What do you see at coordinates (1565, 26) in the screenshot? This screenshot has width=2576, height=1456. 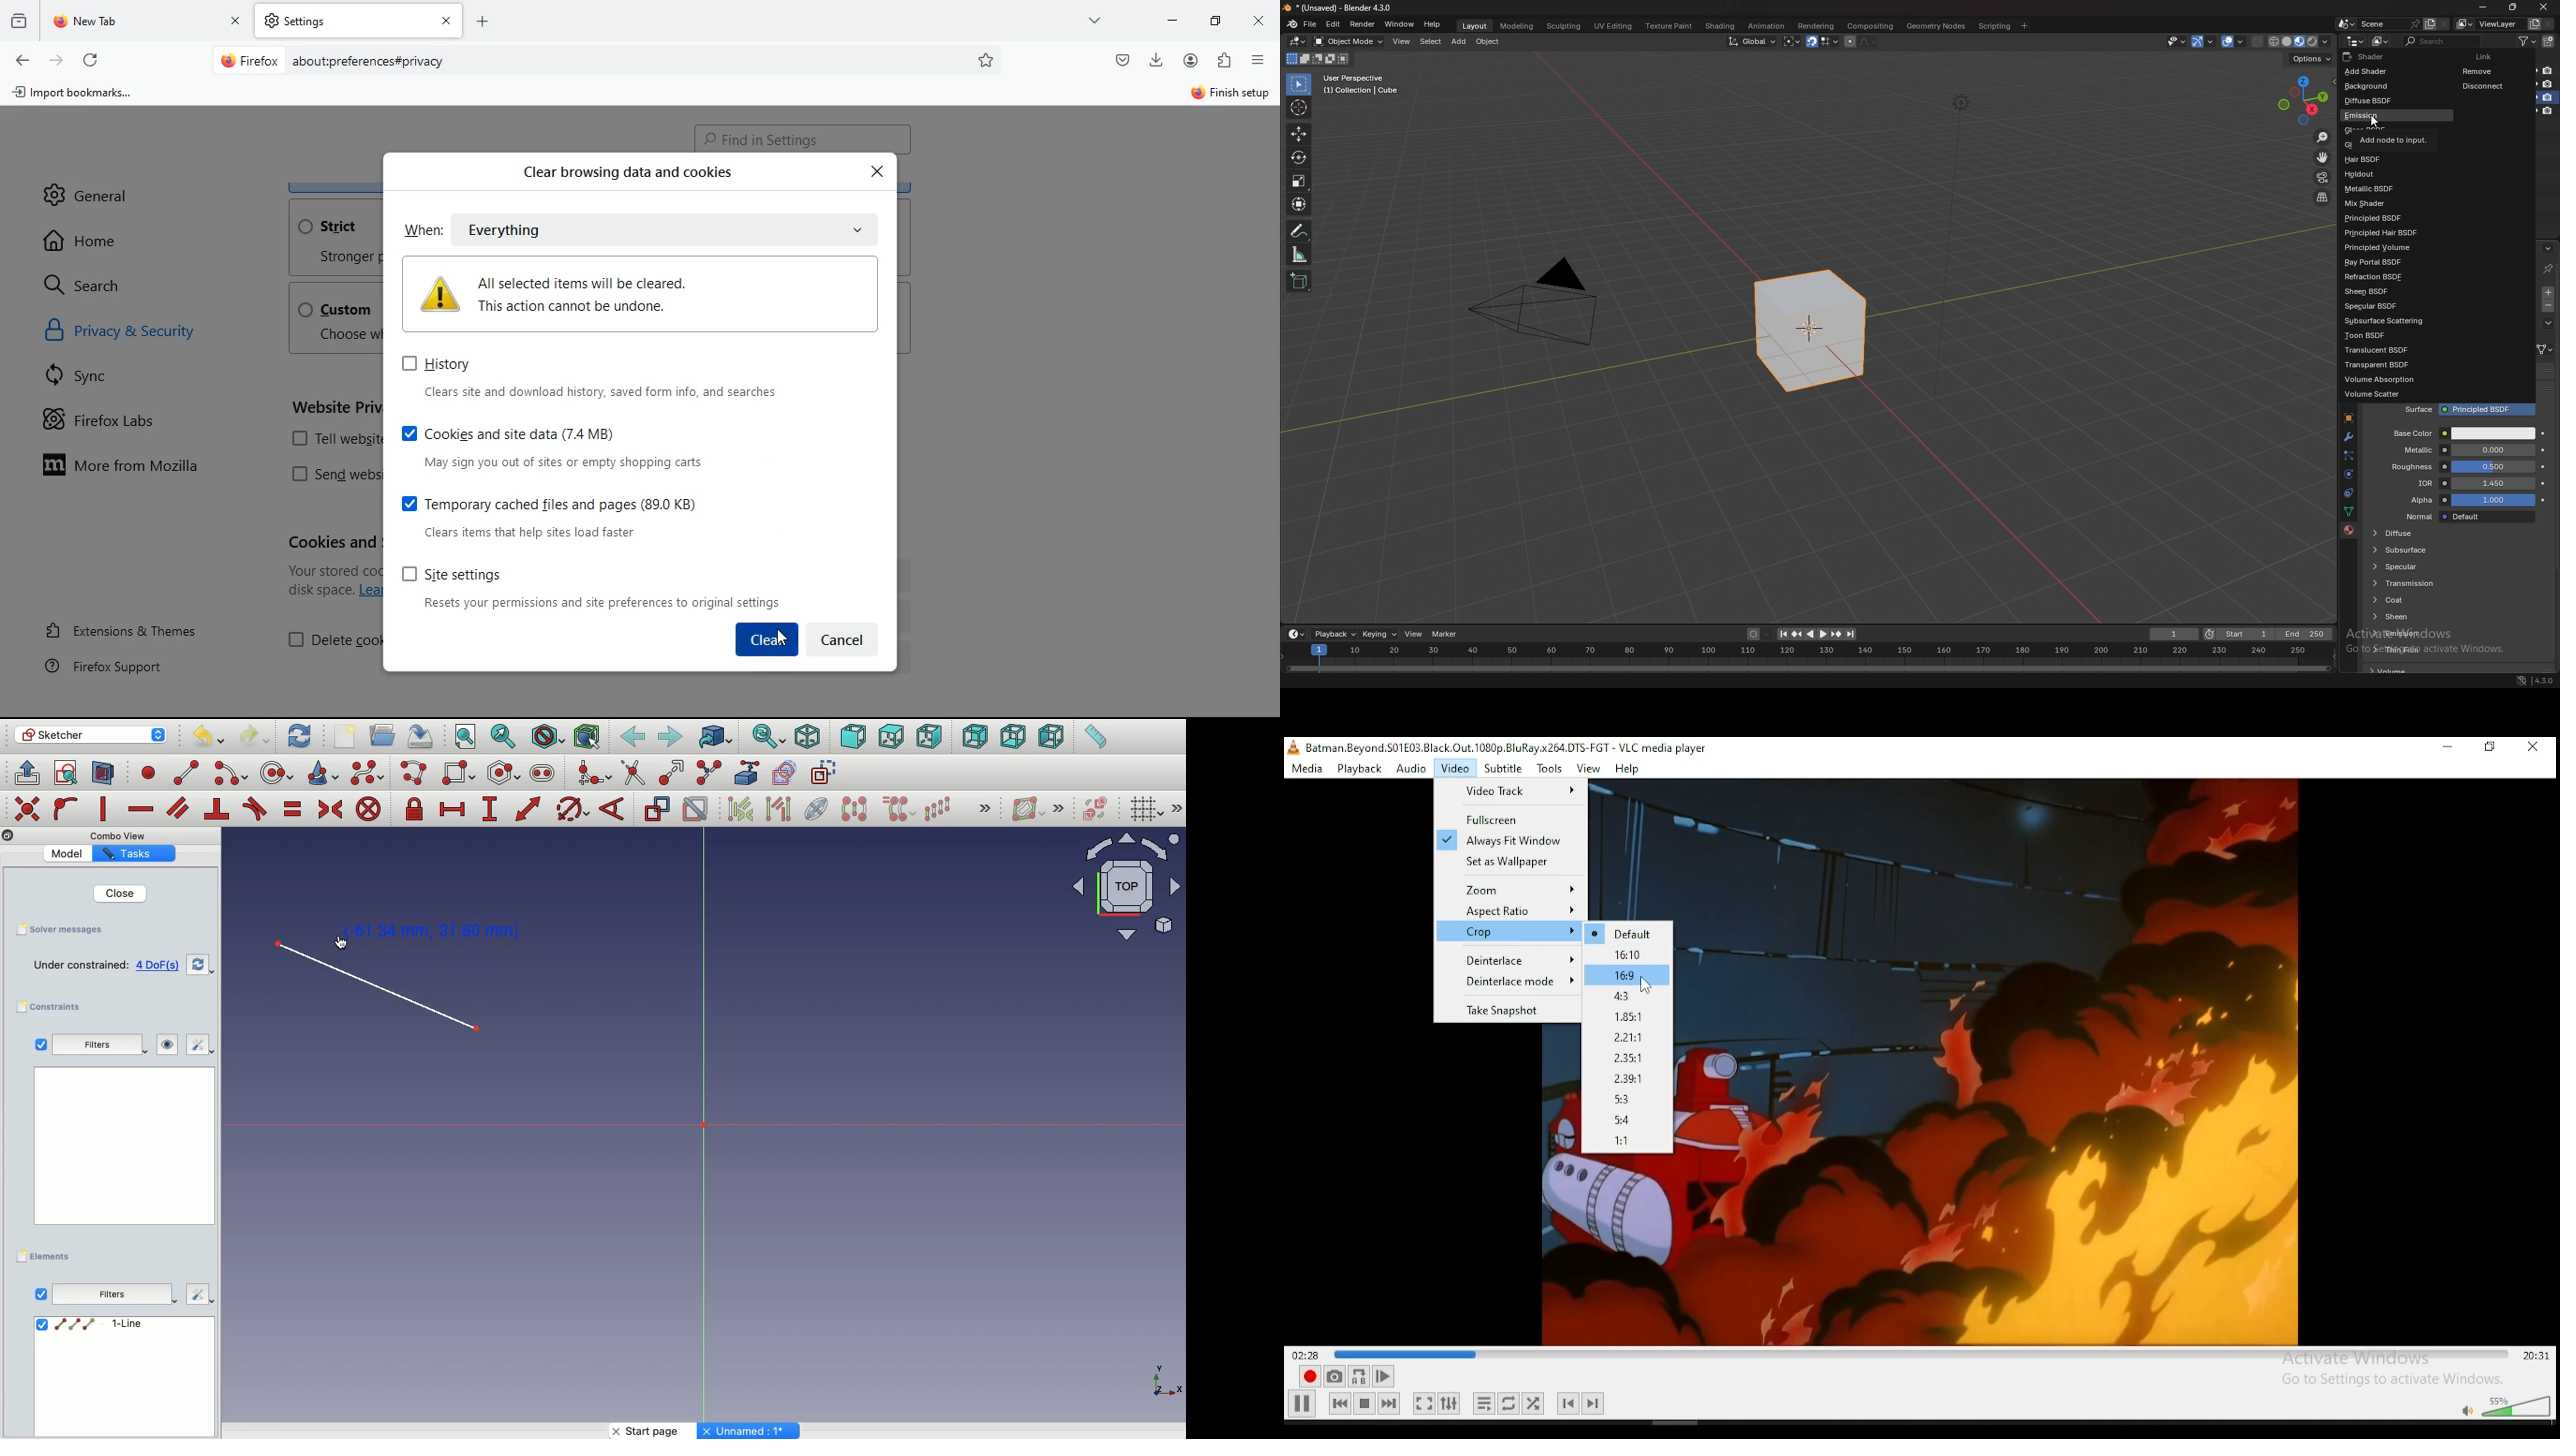 I see `scrulpting` at bounding box center [1565, 26].